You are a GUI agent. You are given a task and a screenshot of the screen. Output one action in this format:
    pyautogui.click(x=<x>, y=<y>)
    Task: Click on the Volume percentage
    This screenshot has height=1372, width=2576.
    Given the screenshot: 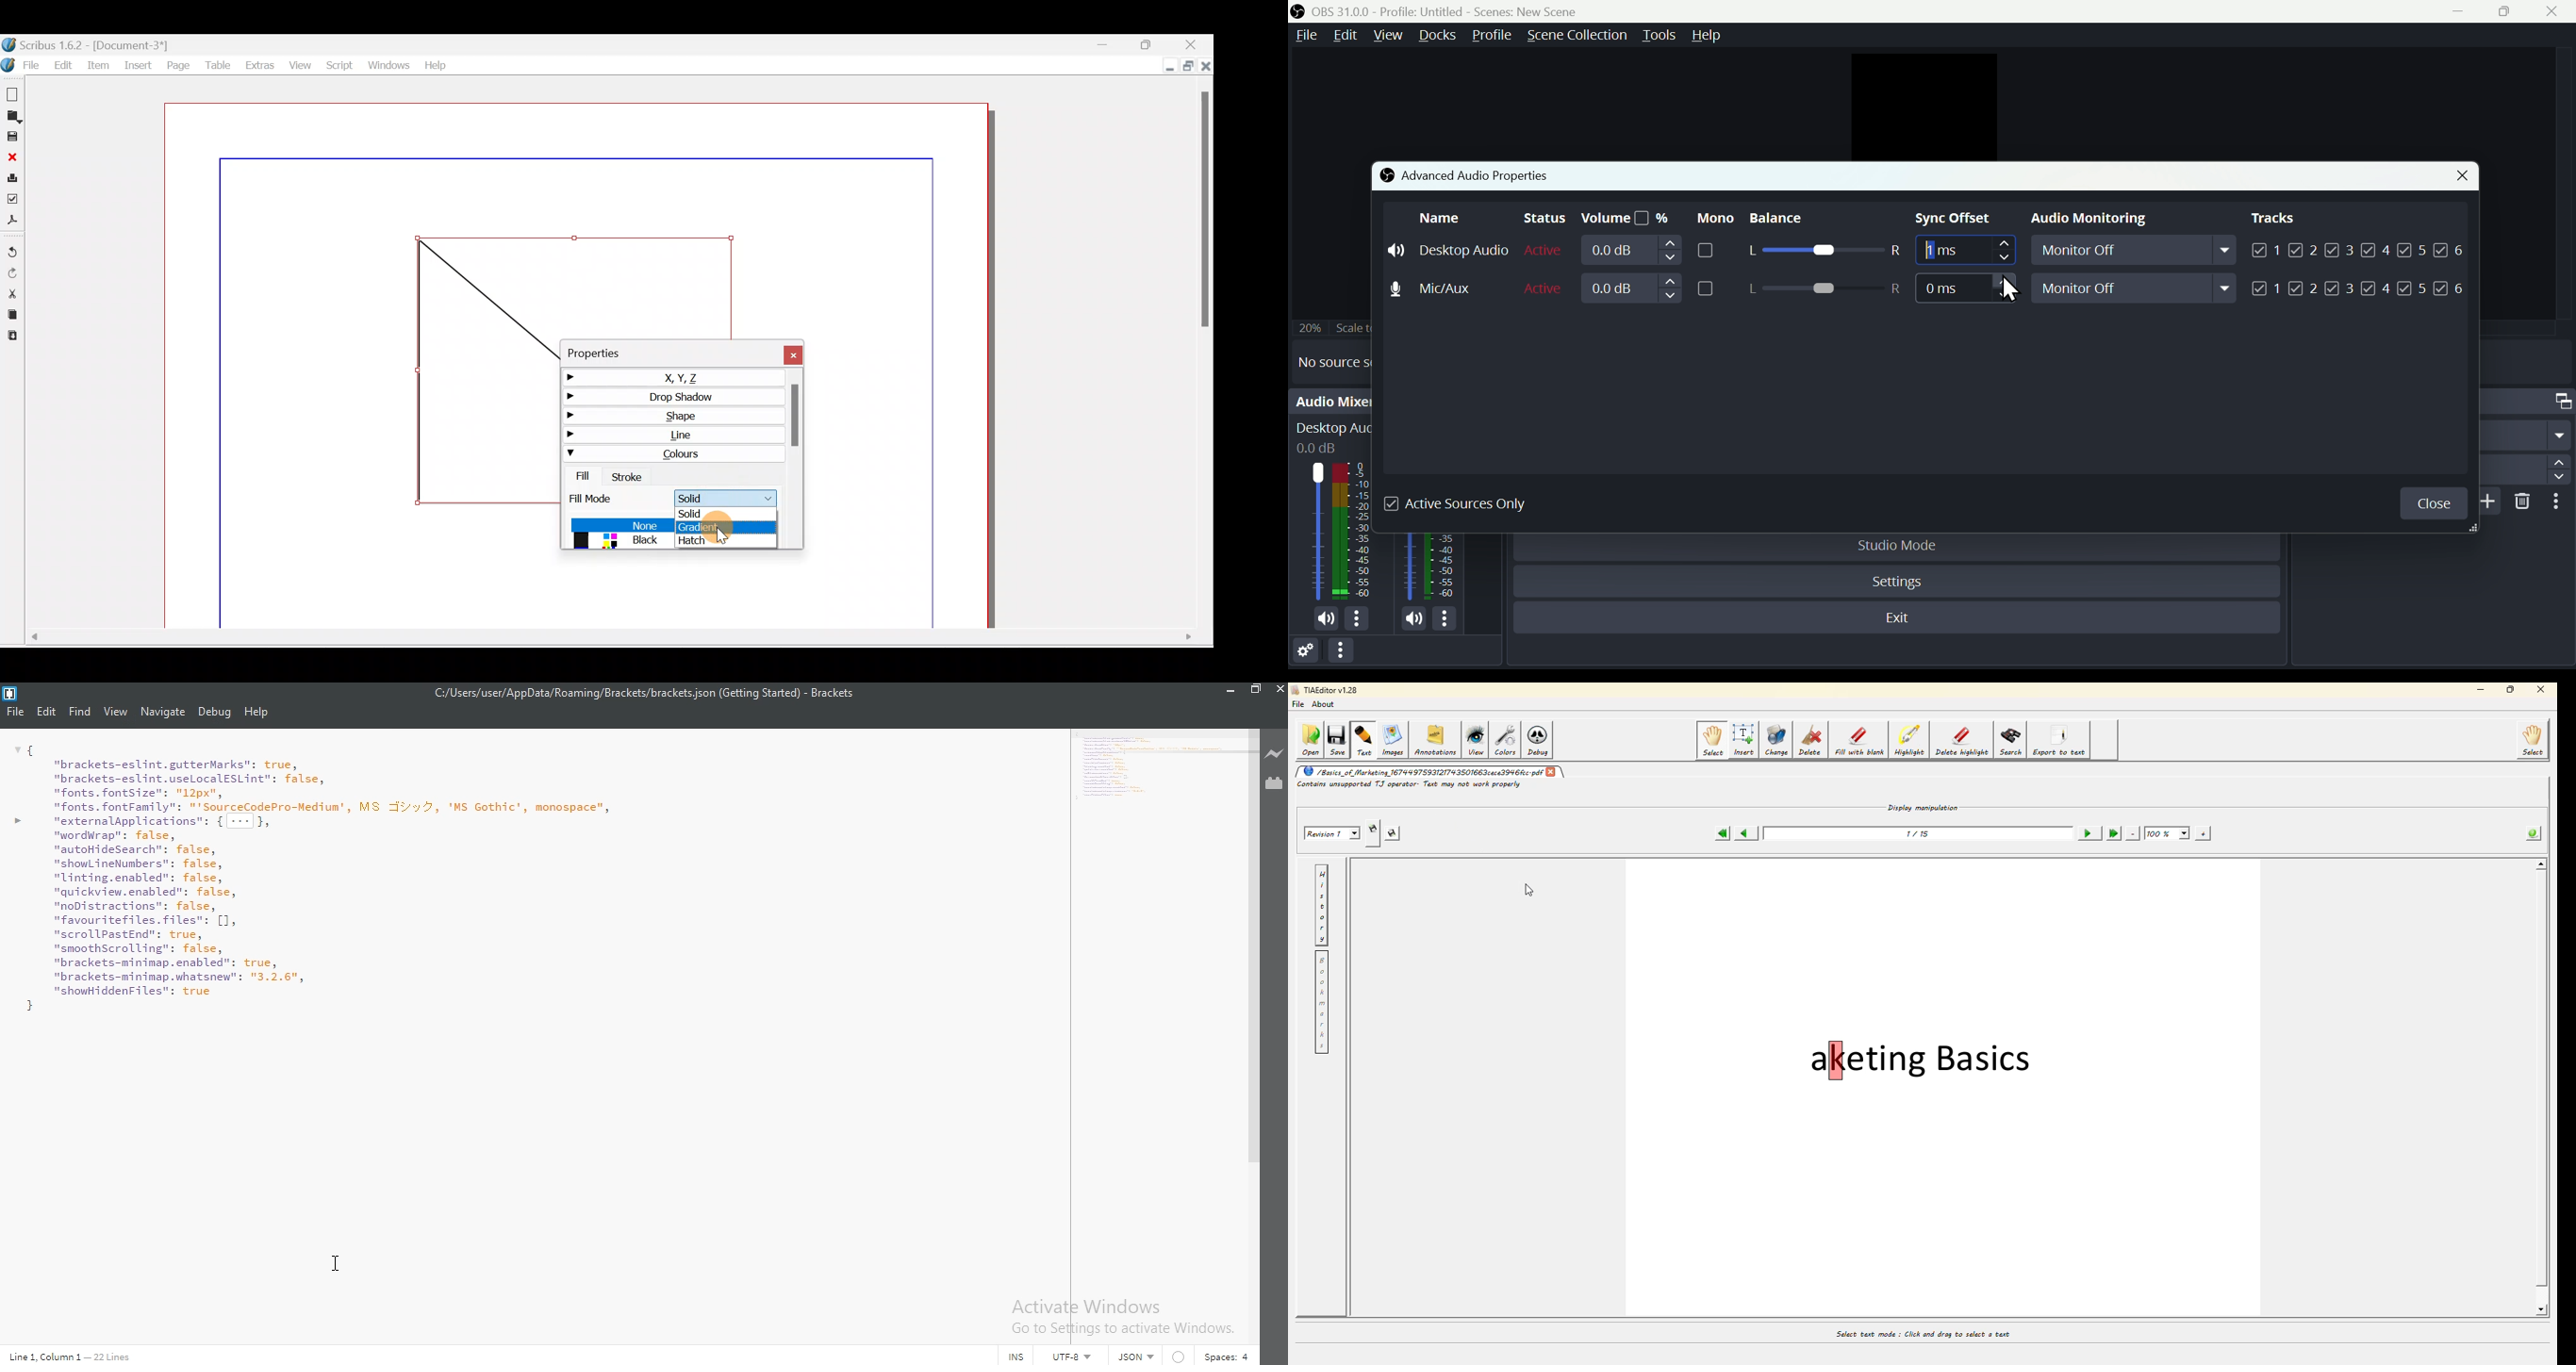 What is the action you would take?
    pyautogui.click(x=1625, y=219)
    